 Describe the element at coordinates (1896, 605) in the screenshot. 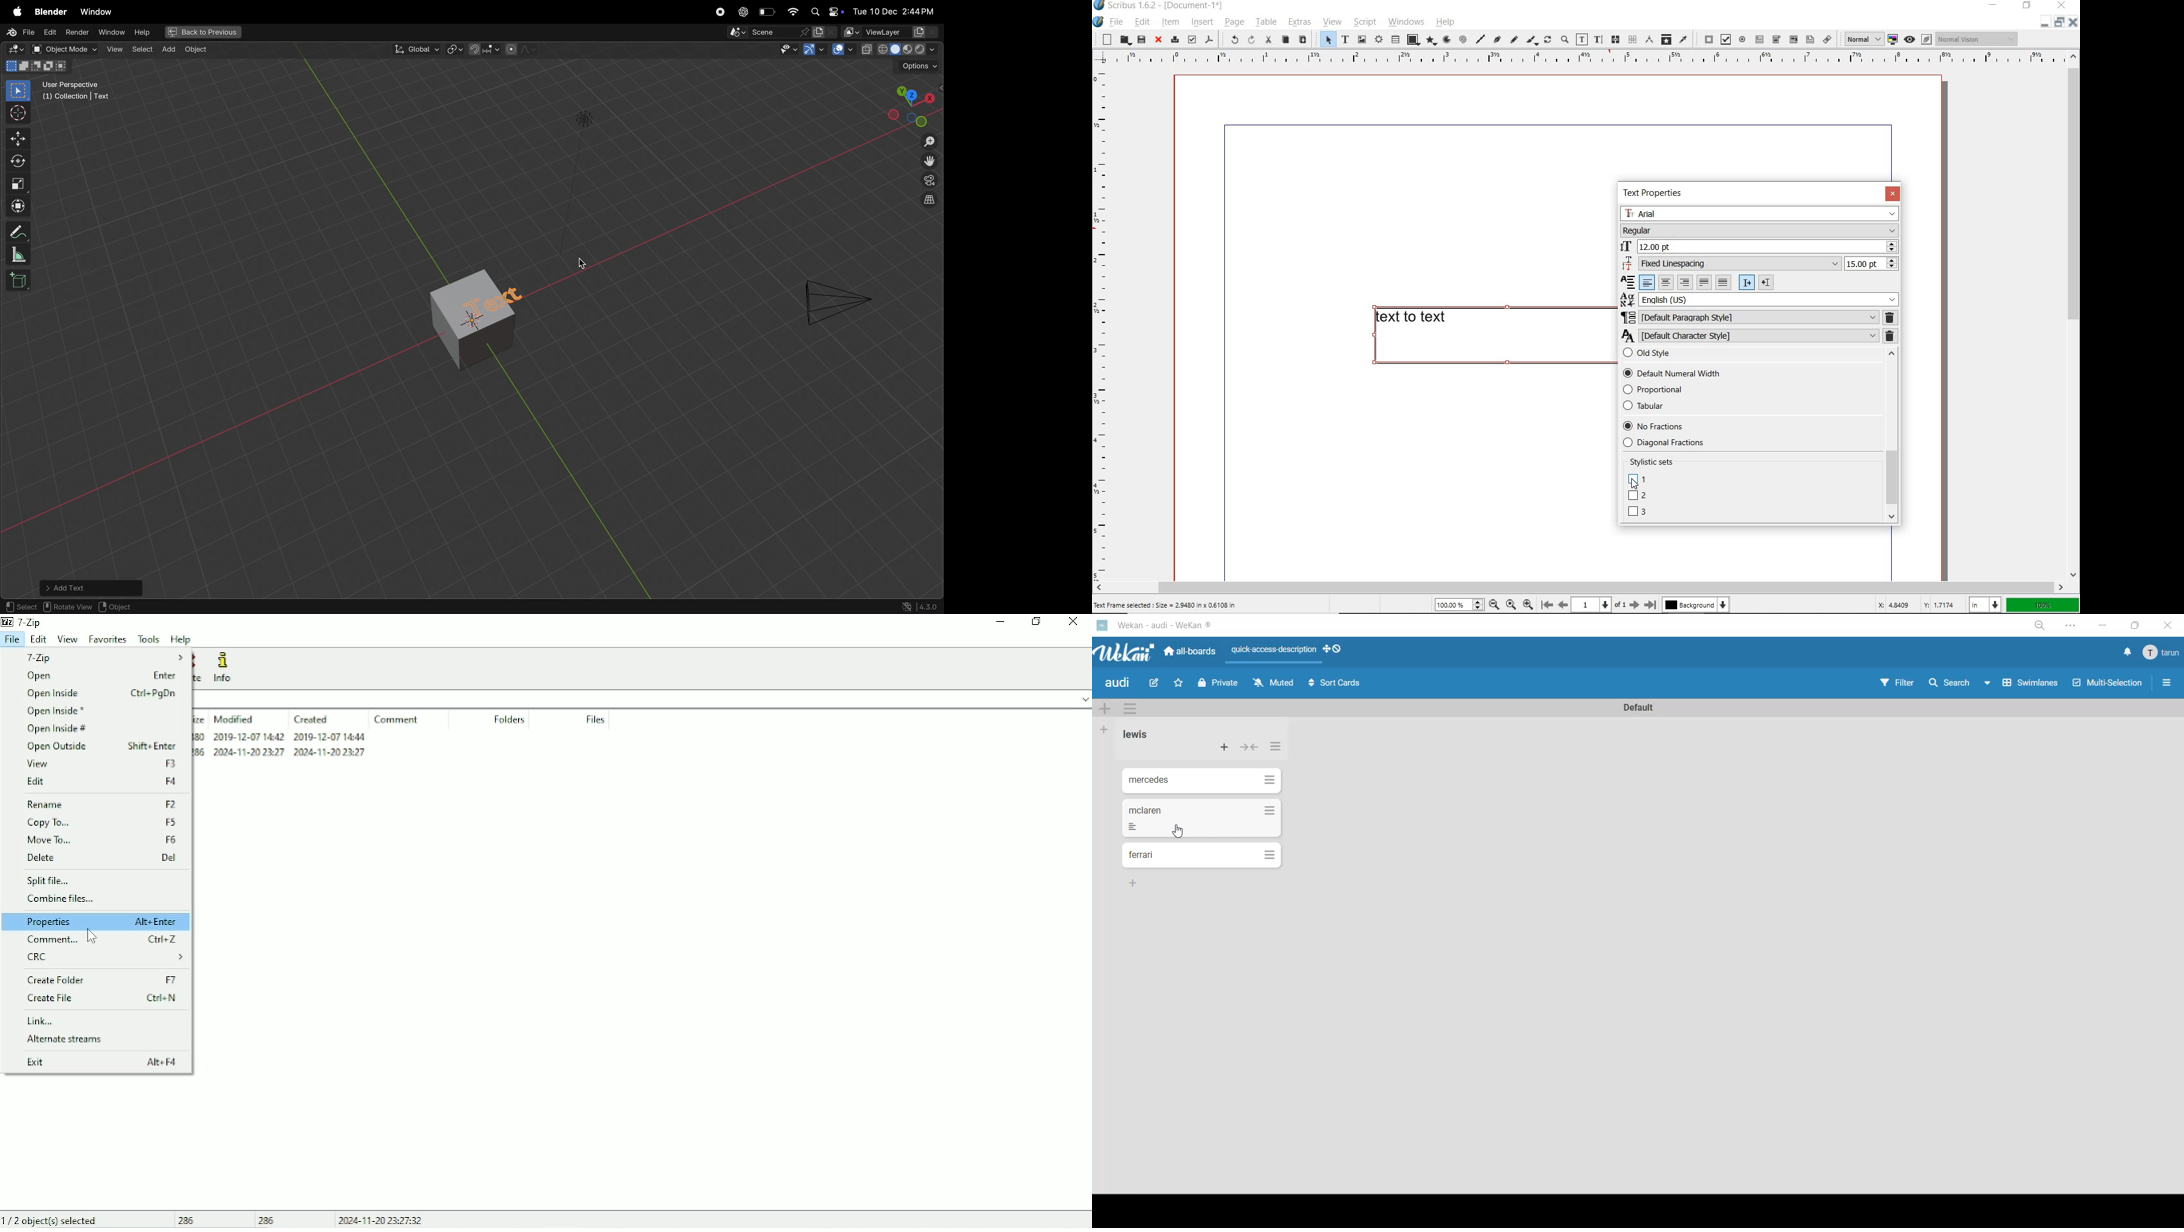

I see `X: 4.8409` at that location.